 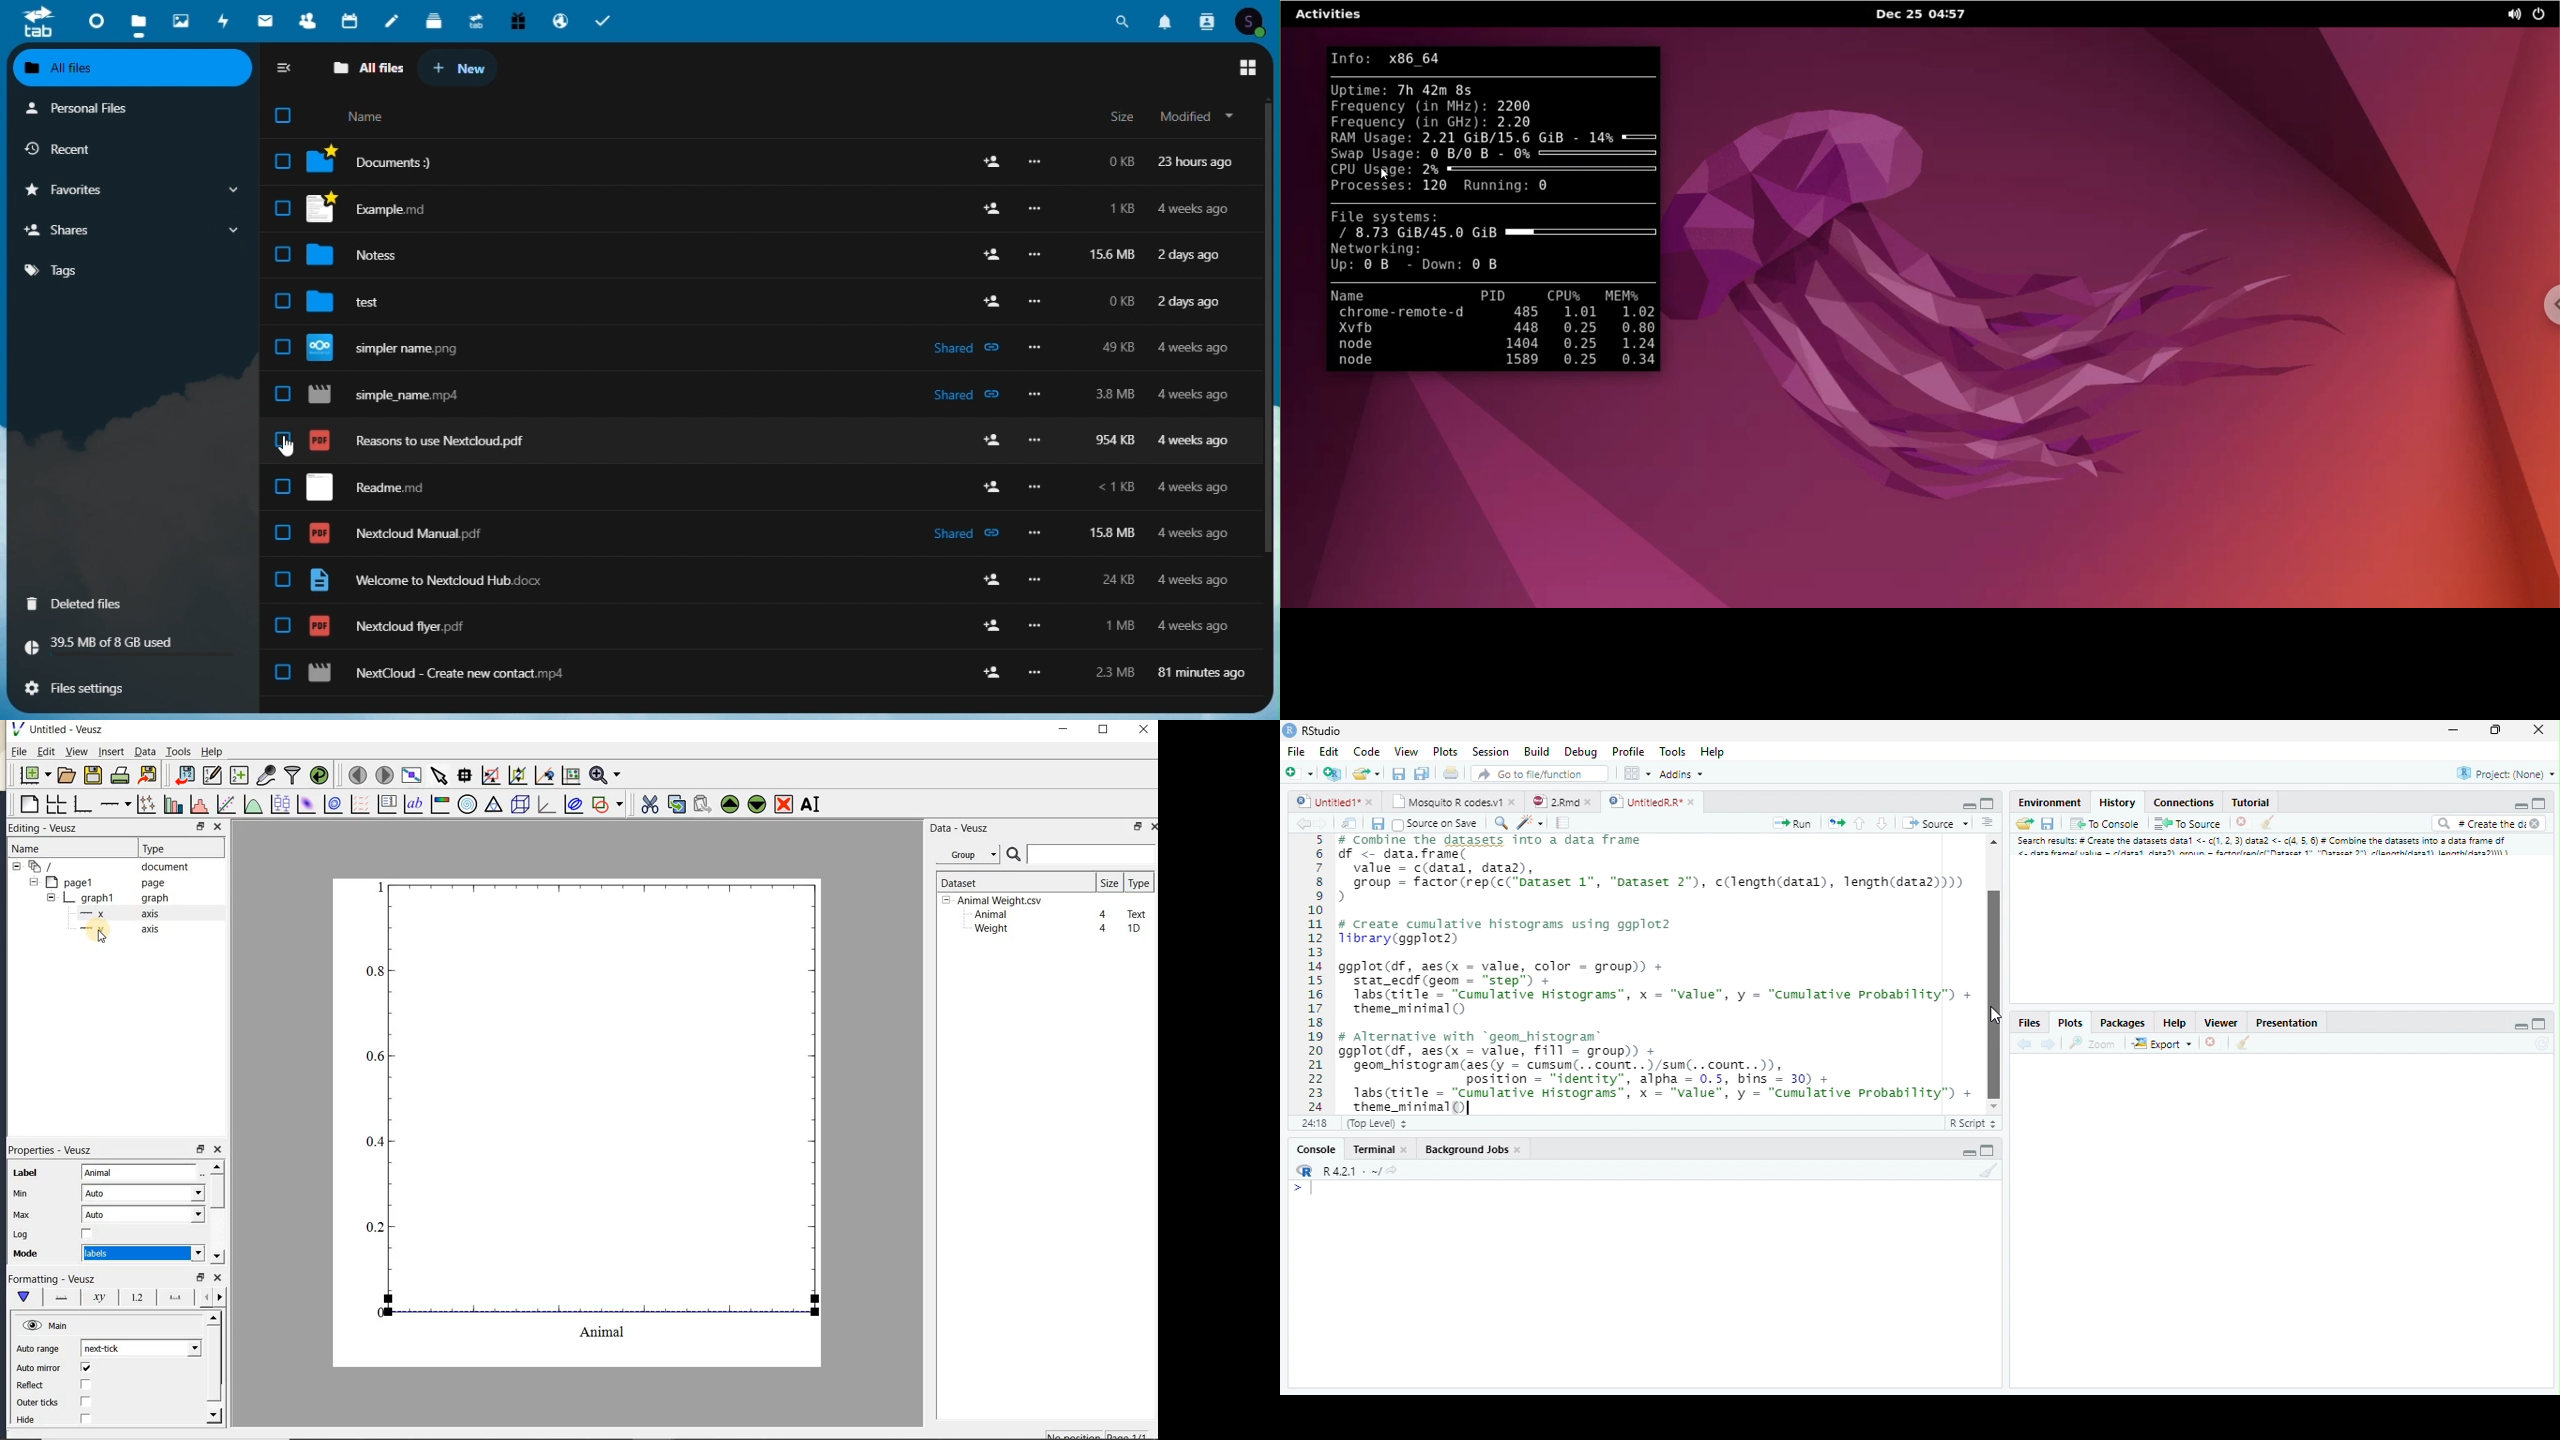 What do you see at coordinates (2123, 1021) in the screenshot?
I see `Packages` at bounding box center [2123, 1021].